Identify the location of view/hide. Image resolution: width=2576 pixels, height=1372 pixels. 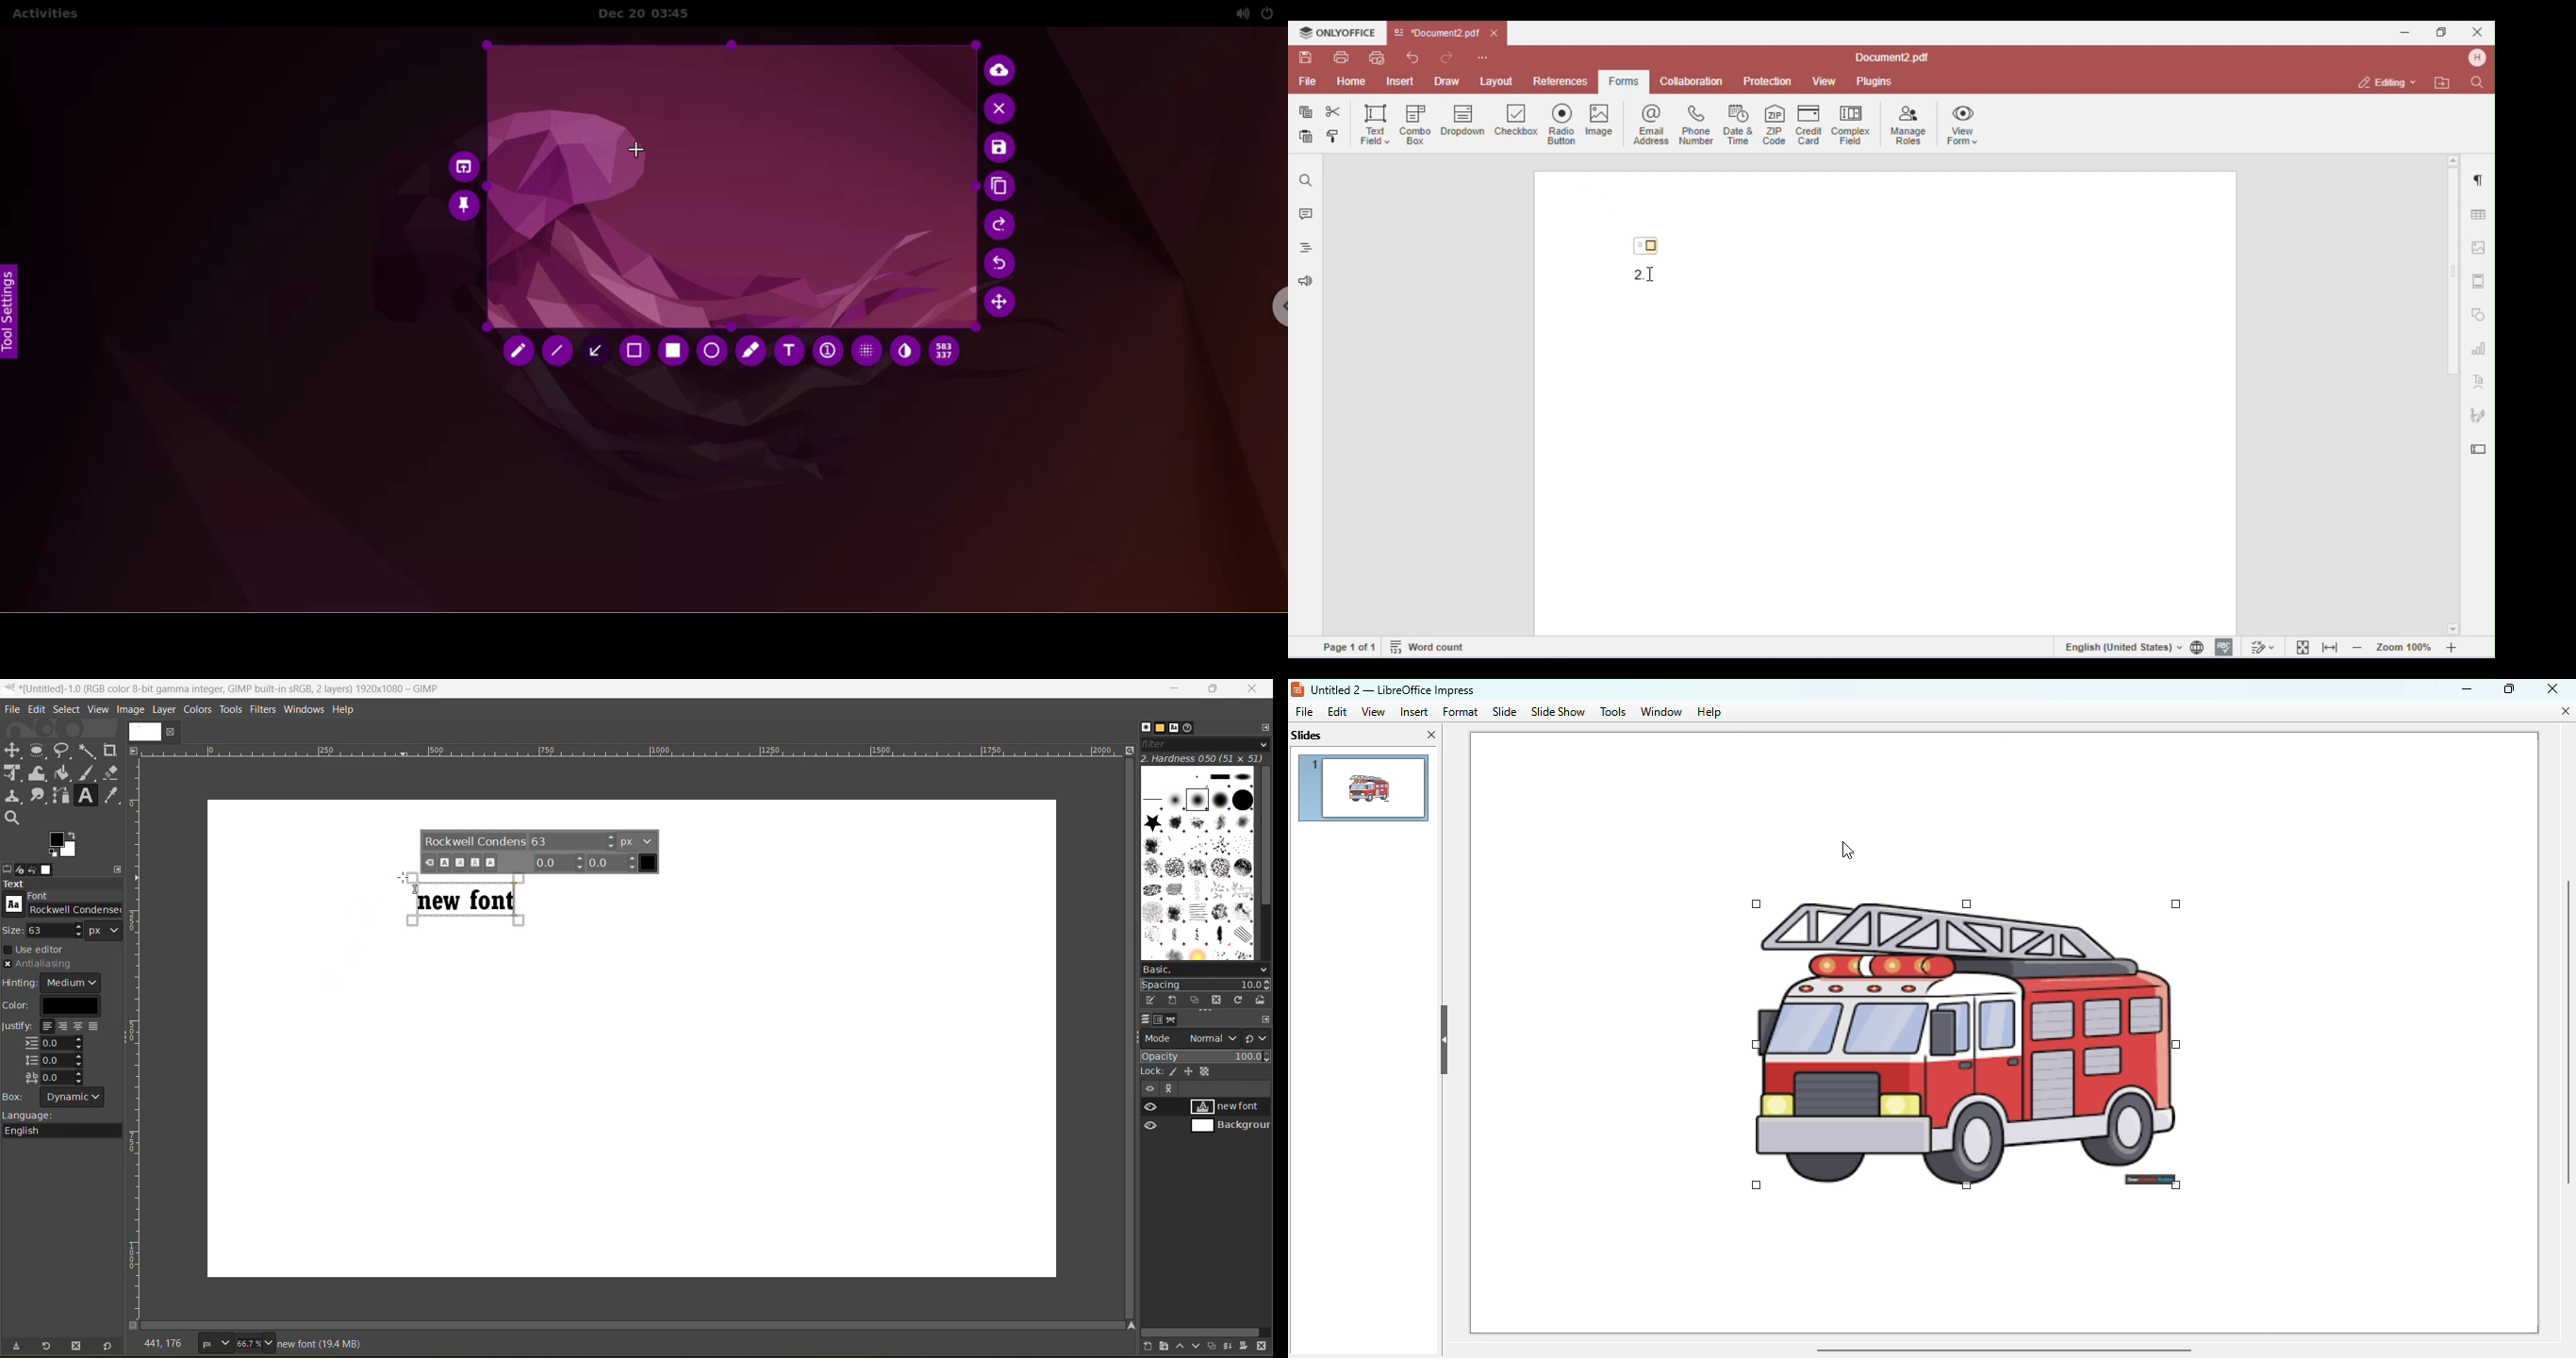
(1145, 1116).